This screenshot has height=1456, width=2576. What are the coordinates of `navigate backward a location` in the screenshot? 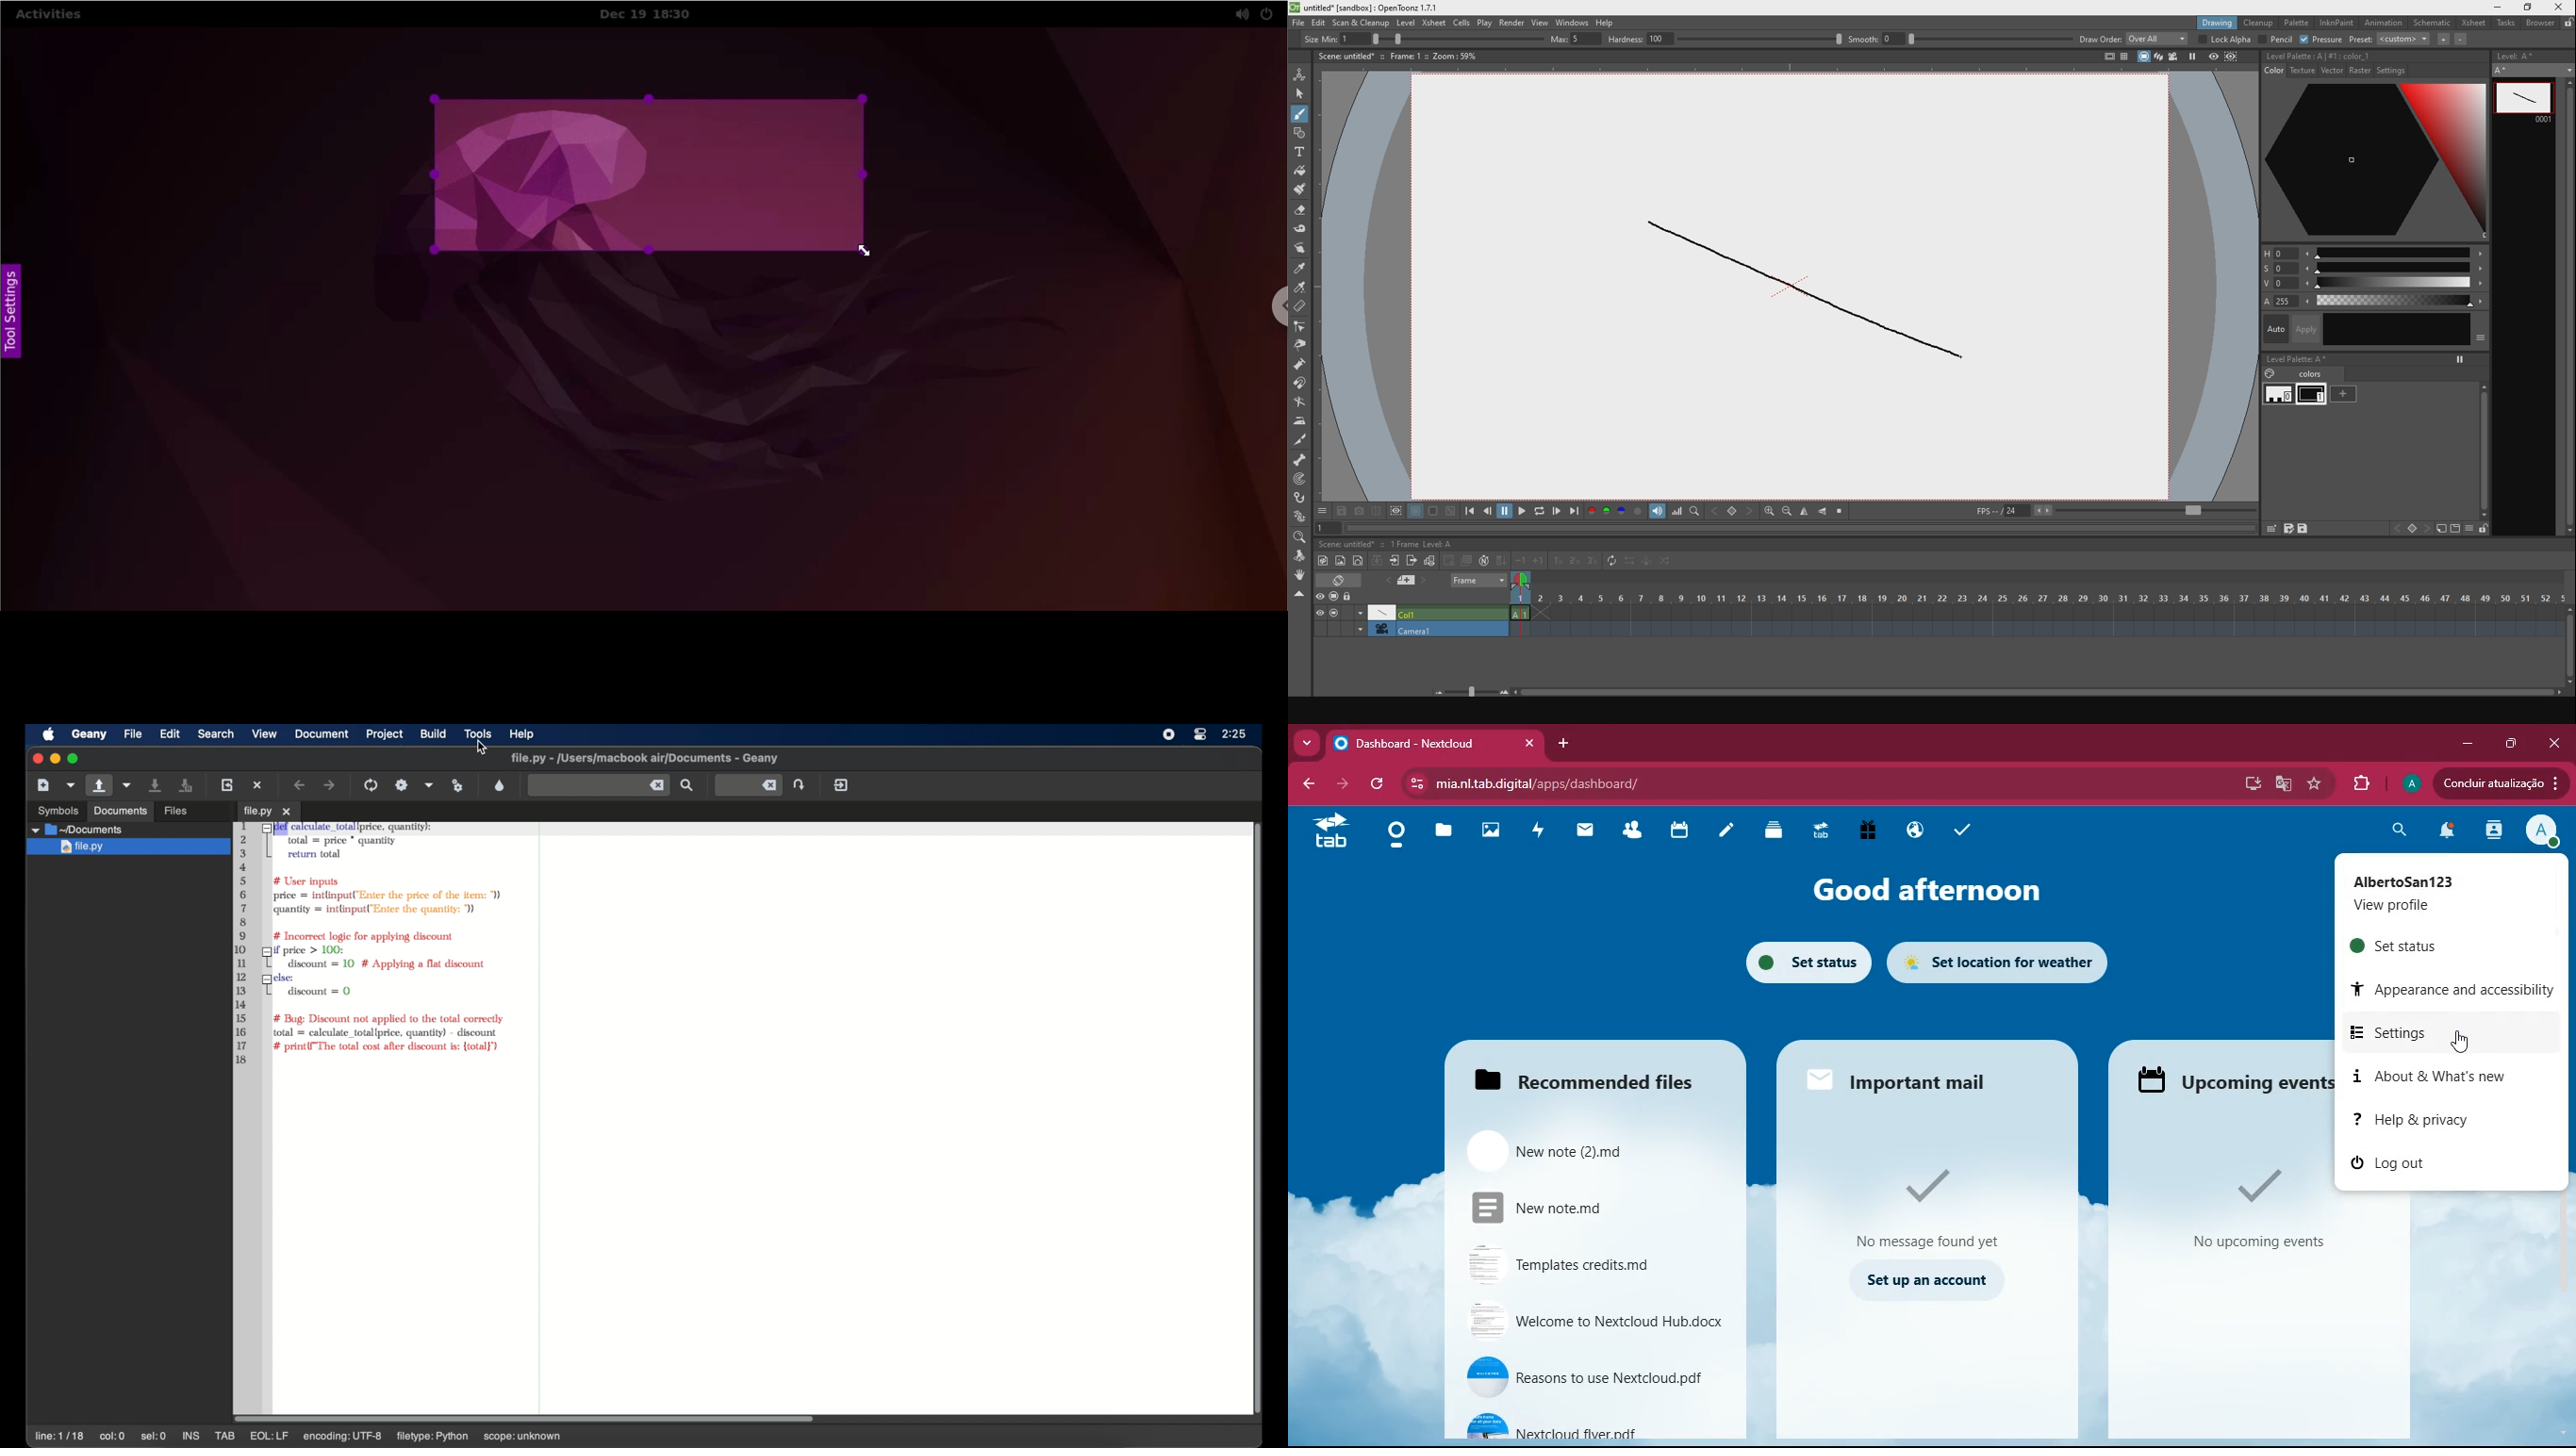 It's located at (300, 785).